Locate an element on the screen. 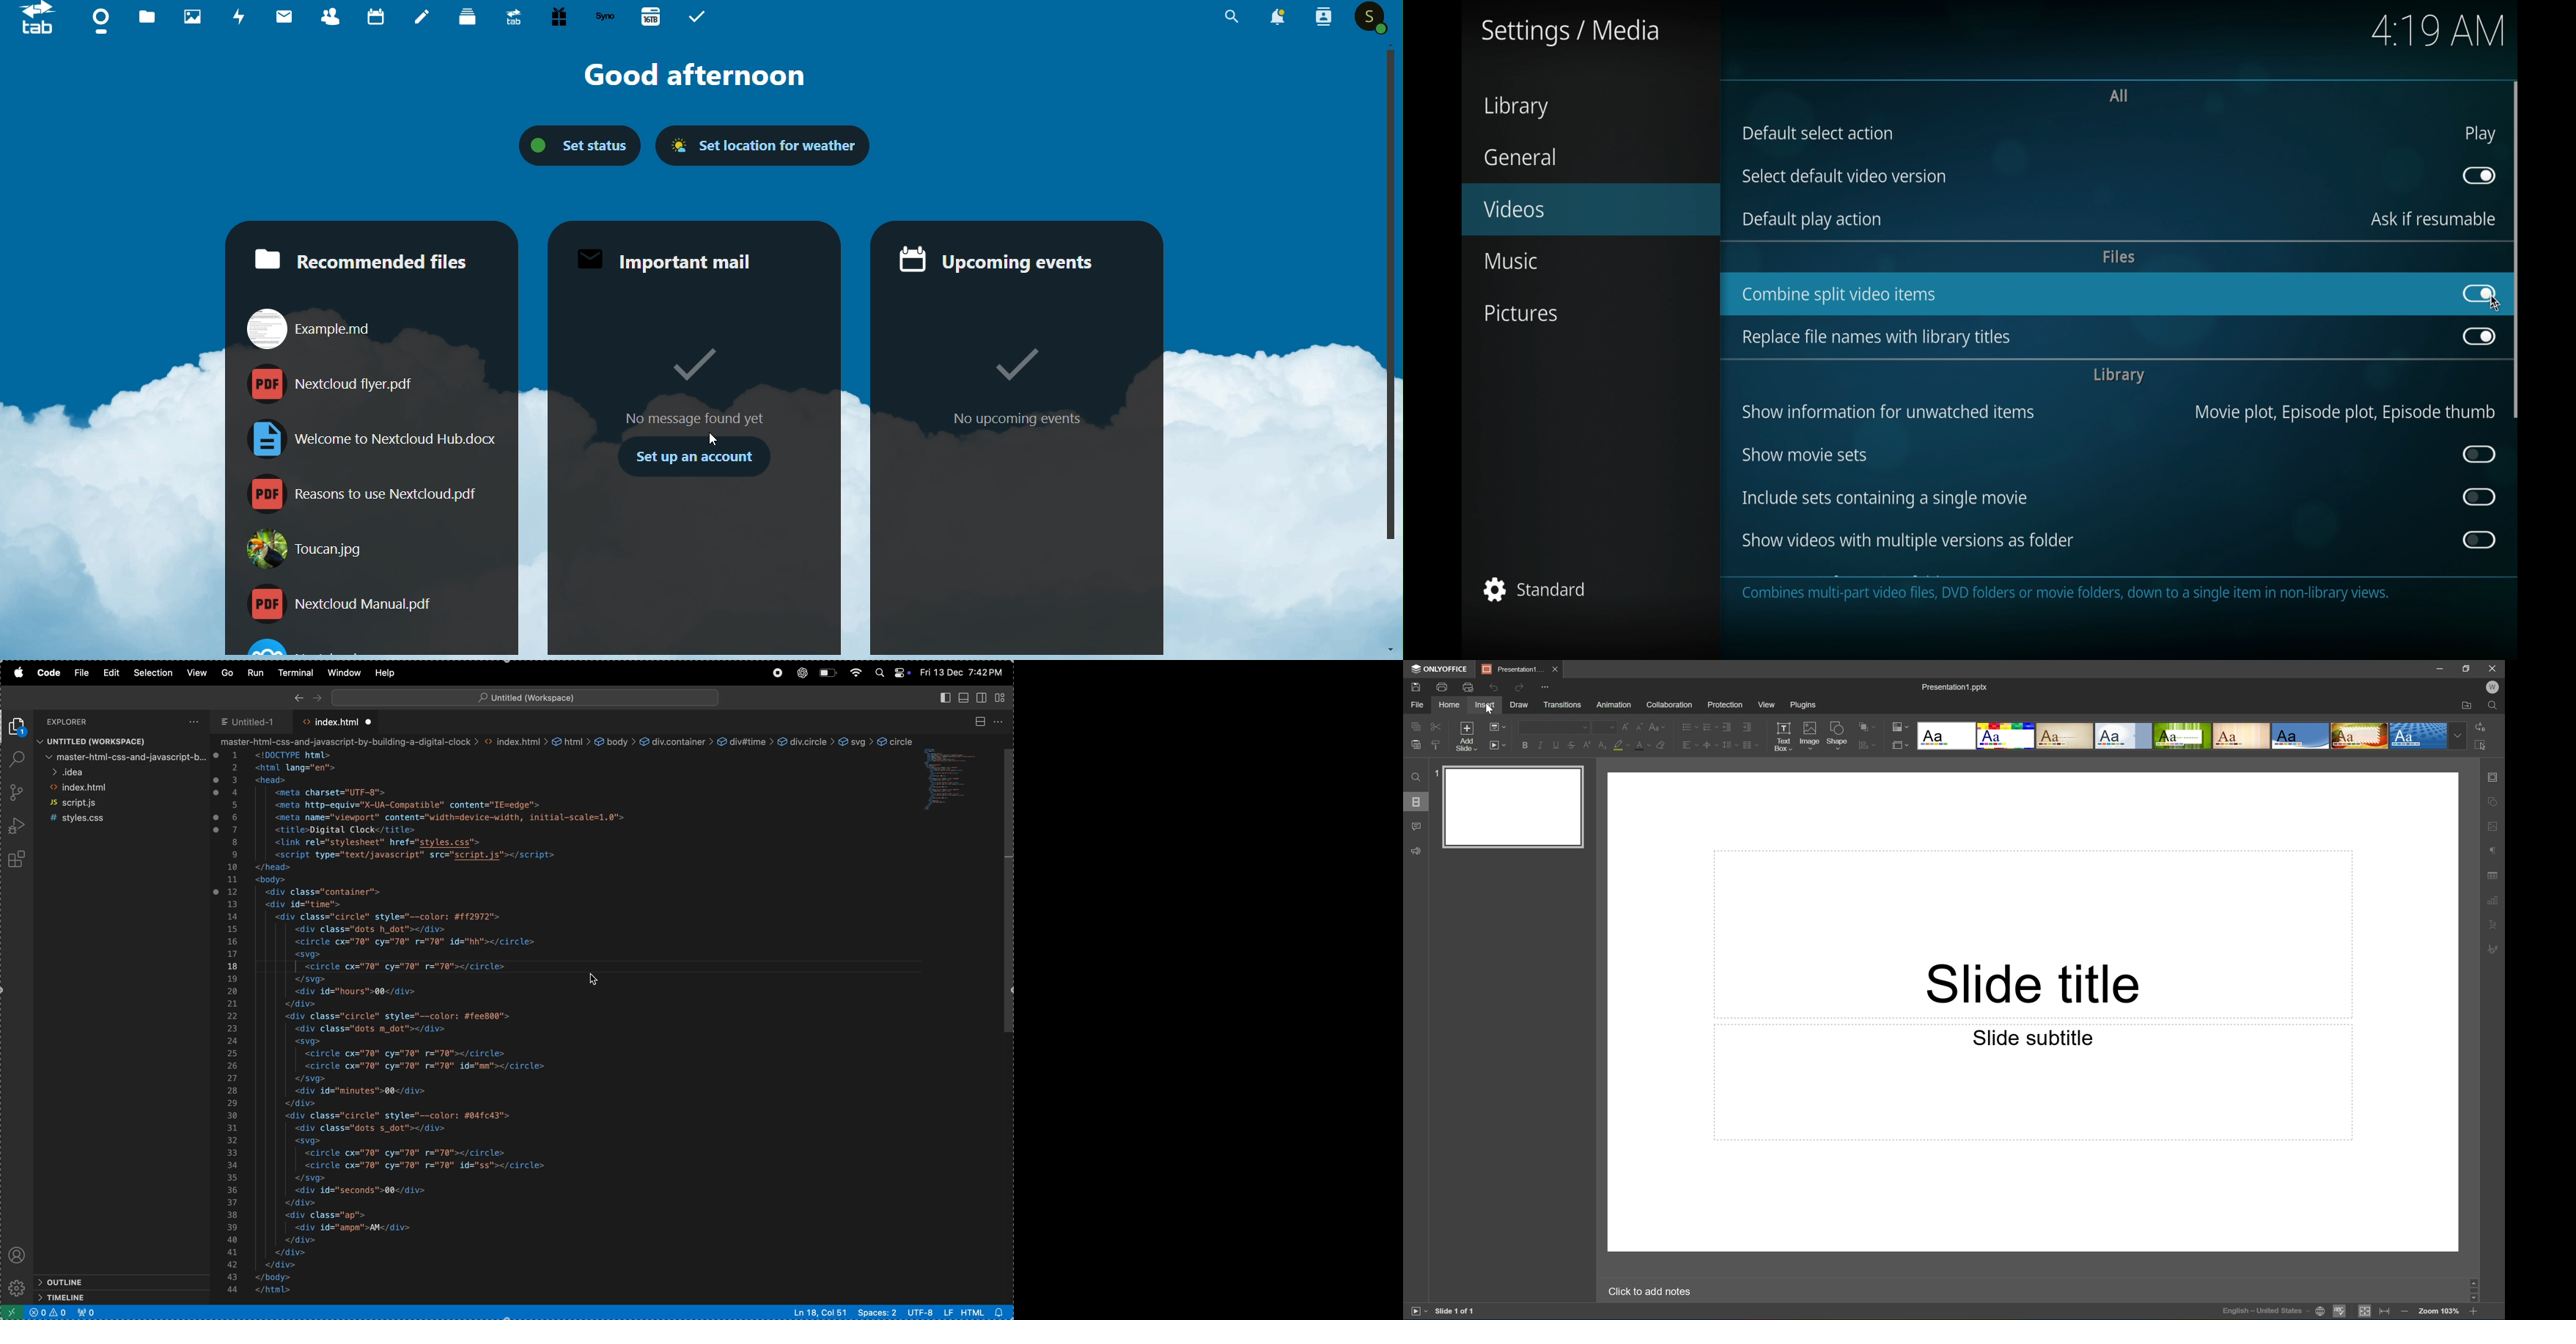 The image size is (2576, 1344). record is located at coordinates (776, 673).